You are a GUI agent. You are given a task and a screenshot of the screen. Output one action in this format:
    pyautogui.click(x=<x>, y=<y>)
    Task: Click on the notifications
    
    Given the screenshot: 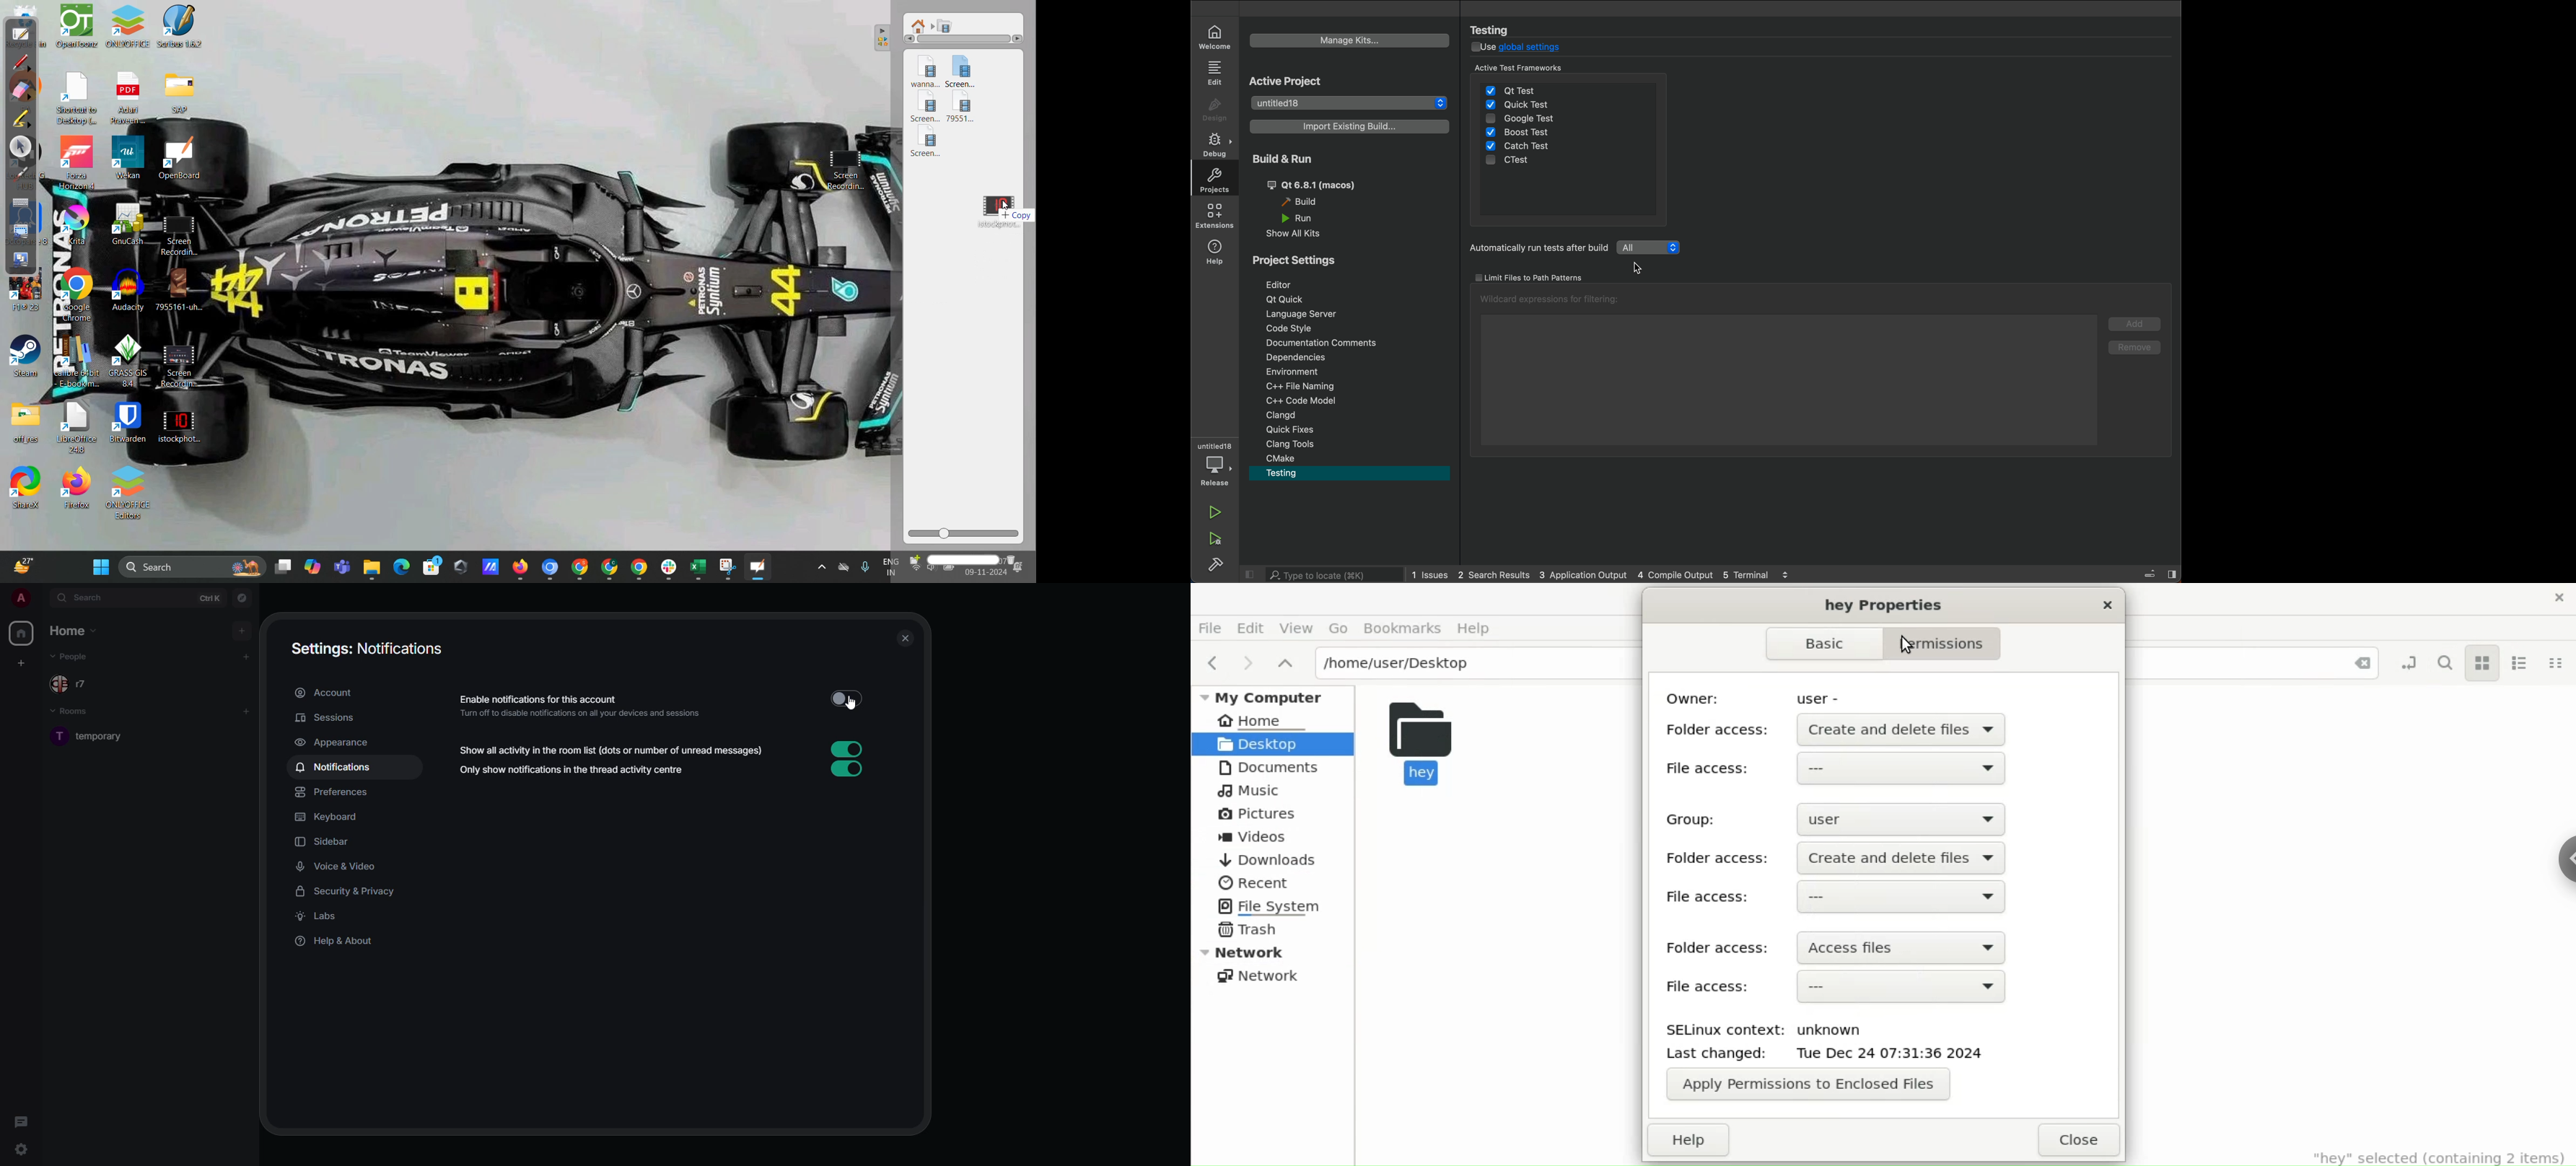 What is the action you would take?
    pyautogui.click(x=337, y=768)
    